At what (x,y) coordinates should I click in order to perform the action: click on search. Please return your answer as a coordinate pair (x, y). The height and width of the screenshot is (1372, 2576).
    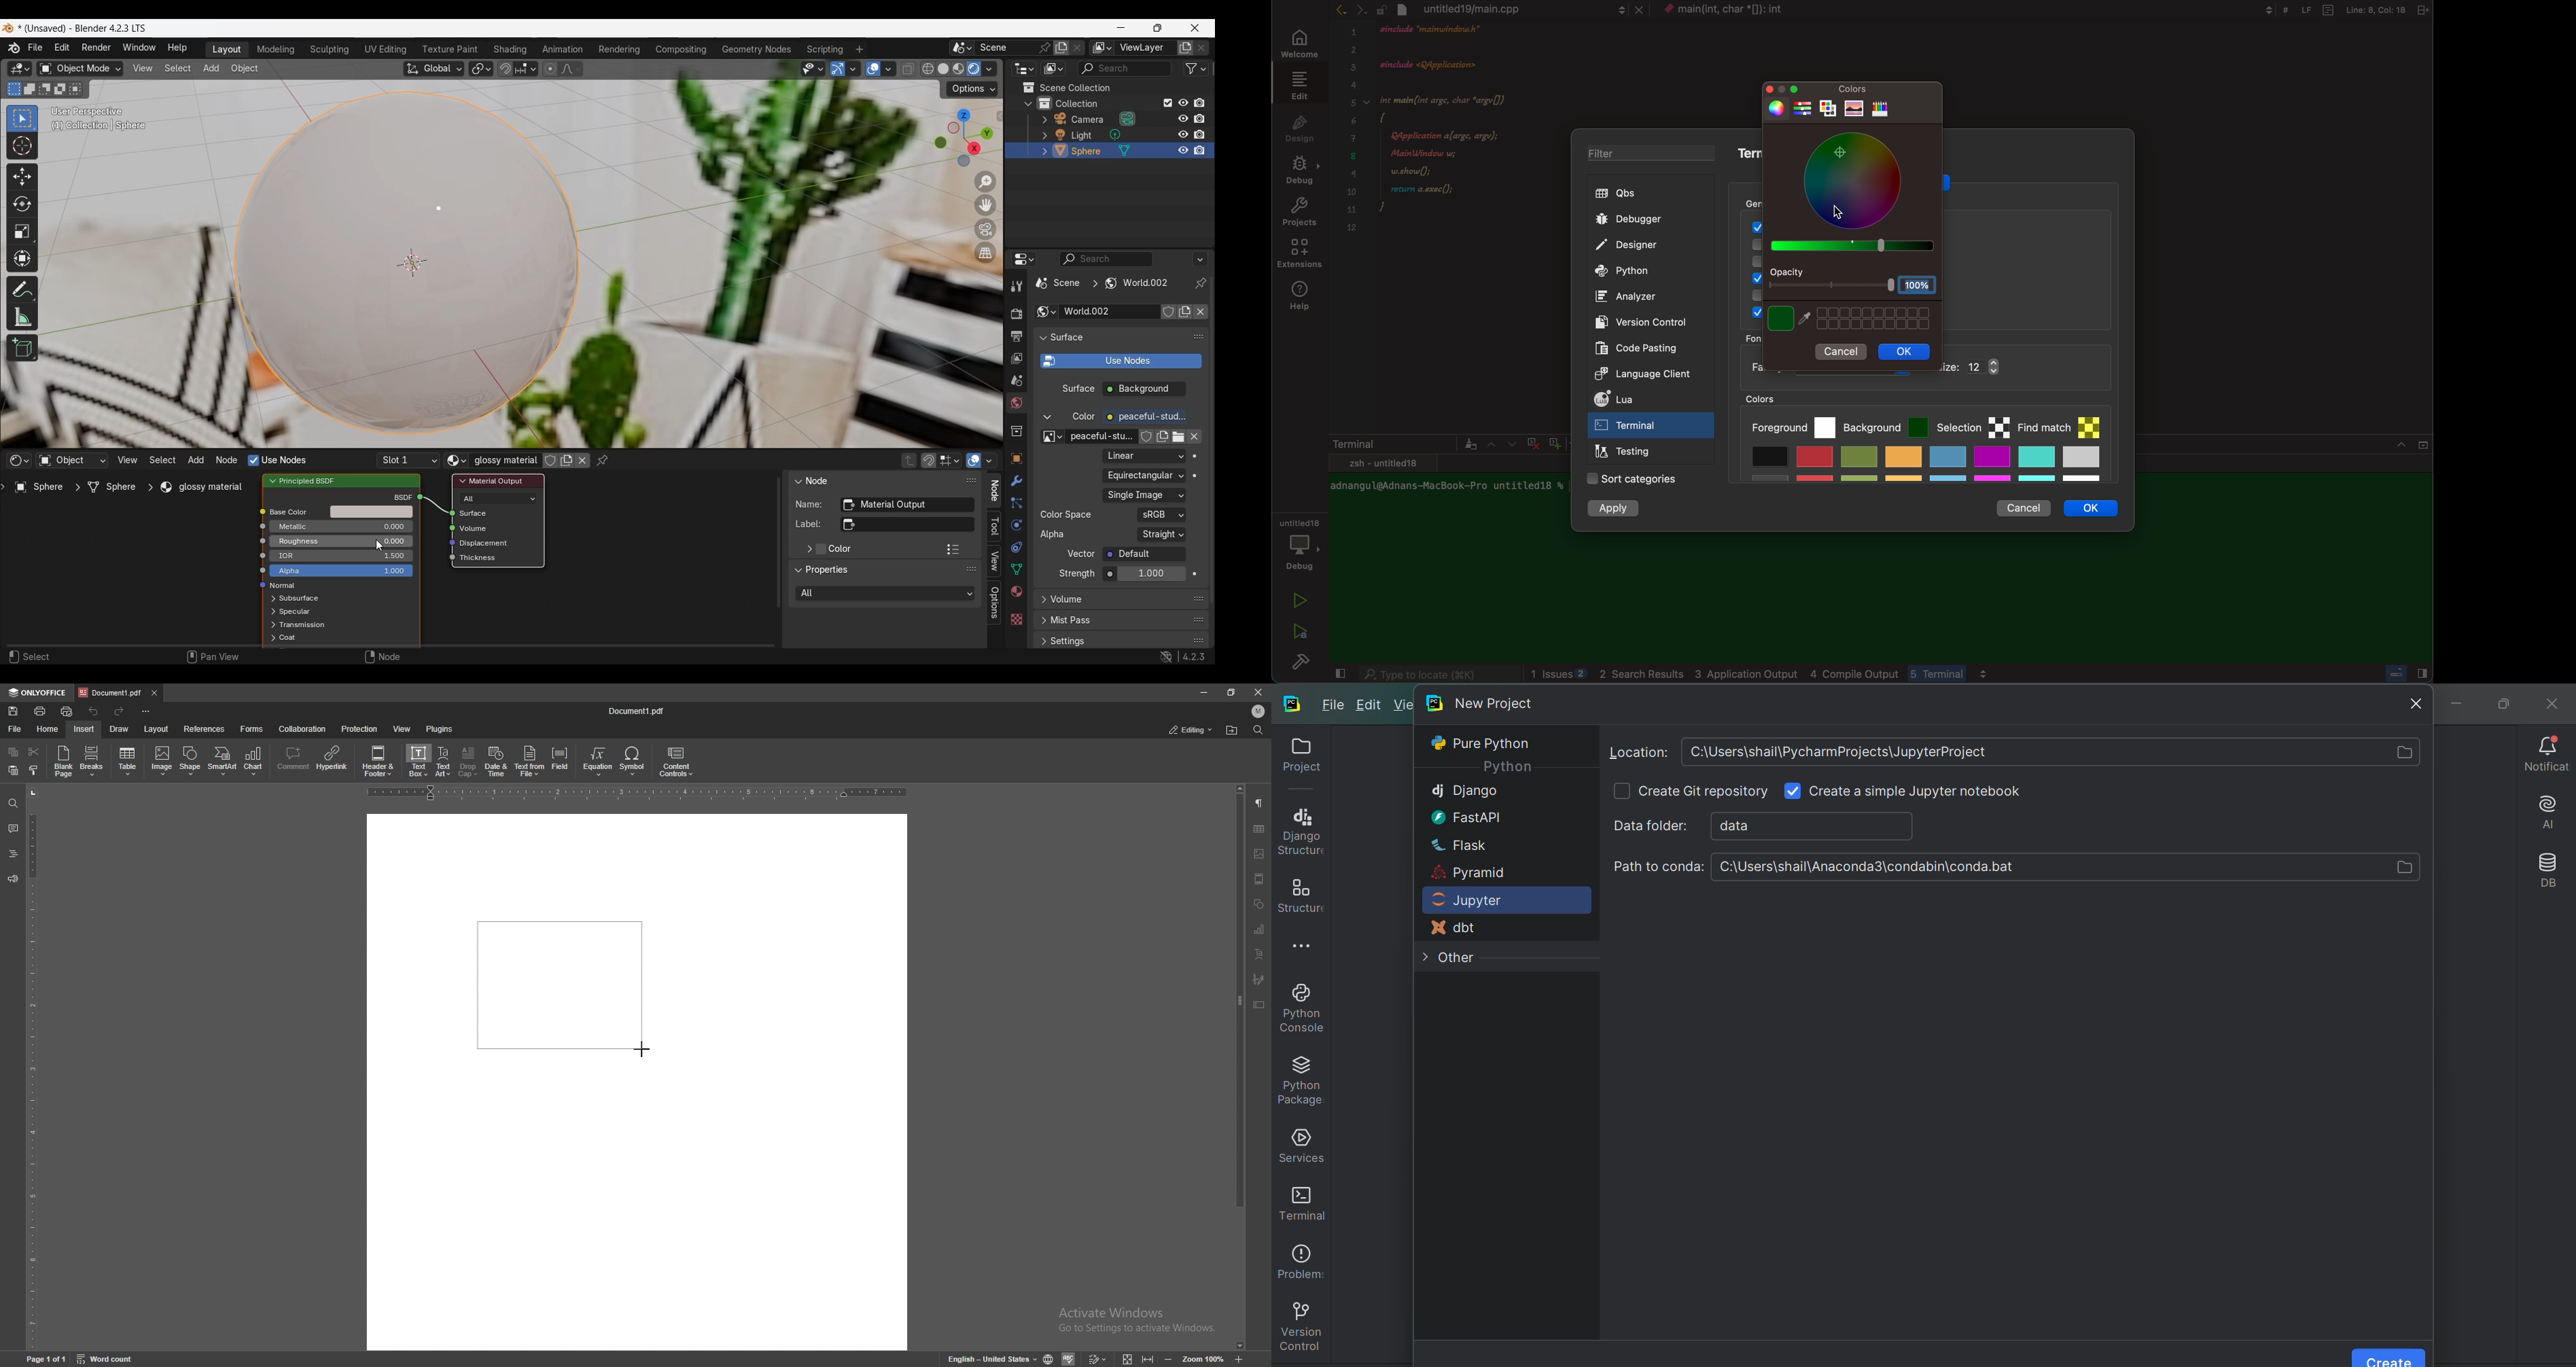
    Looking at the image, I should click on (1439, 675).